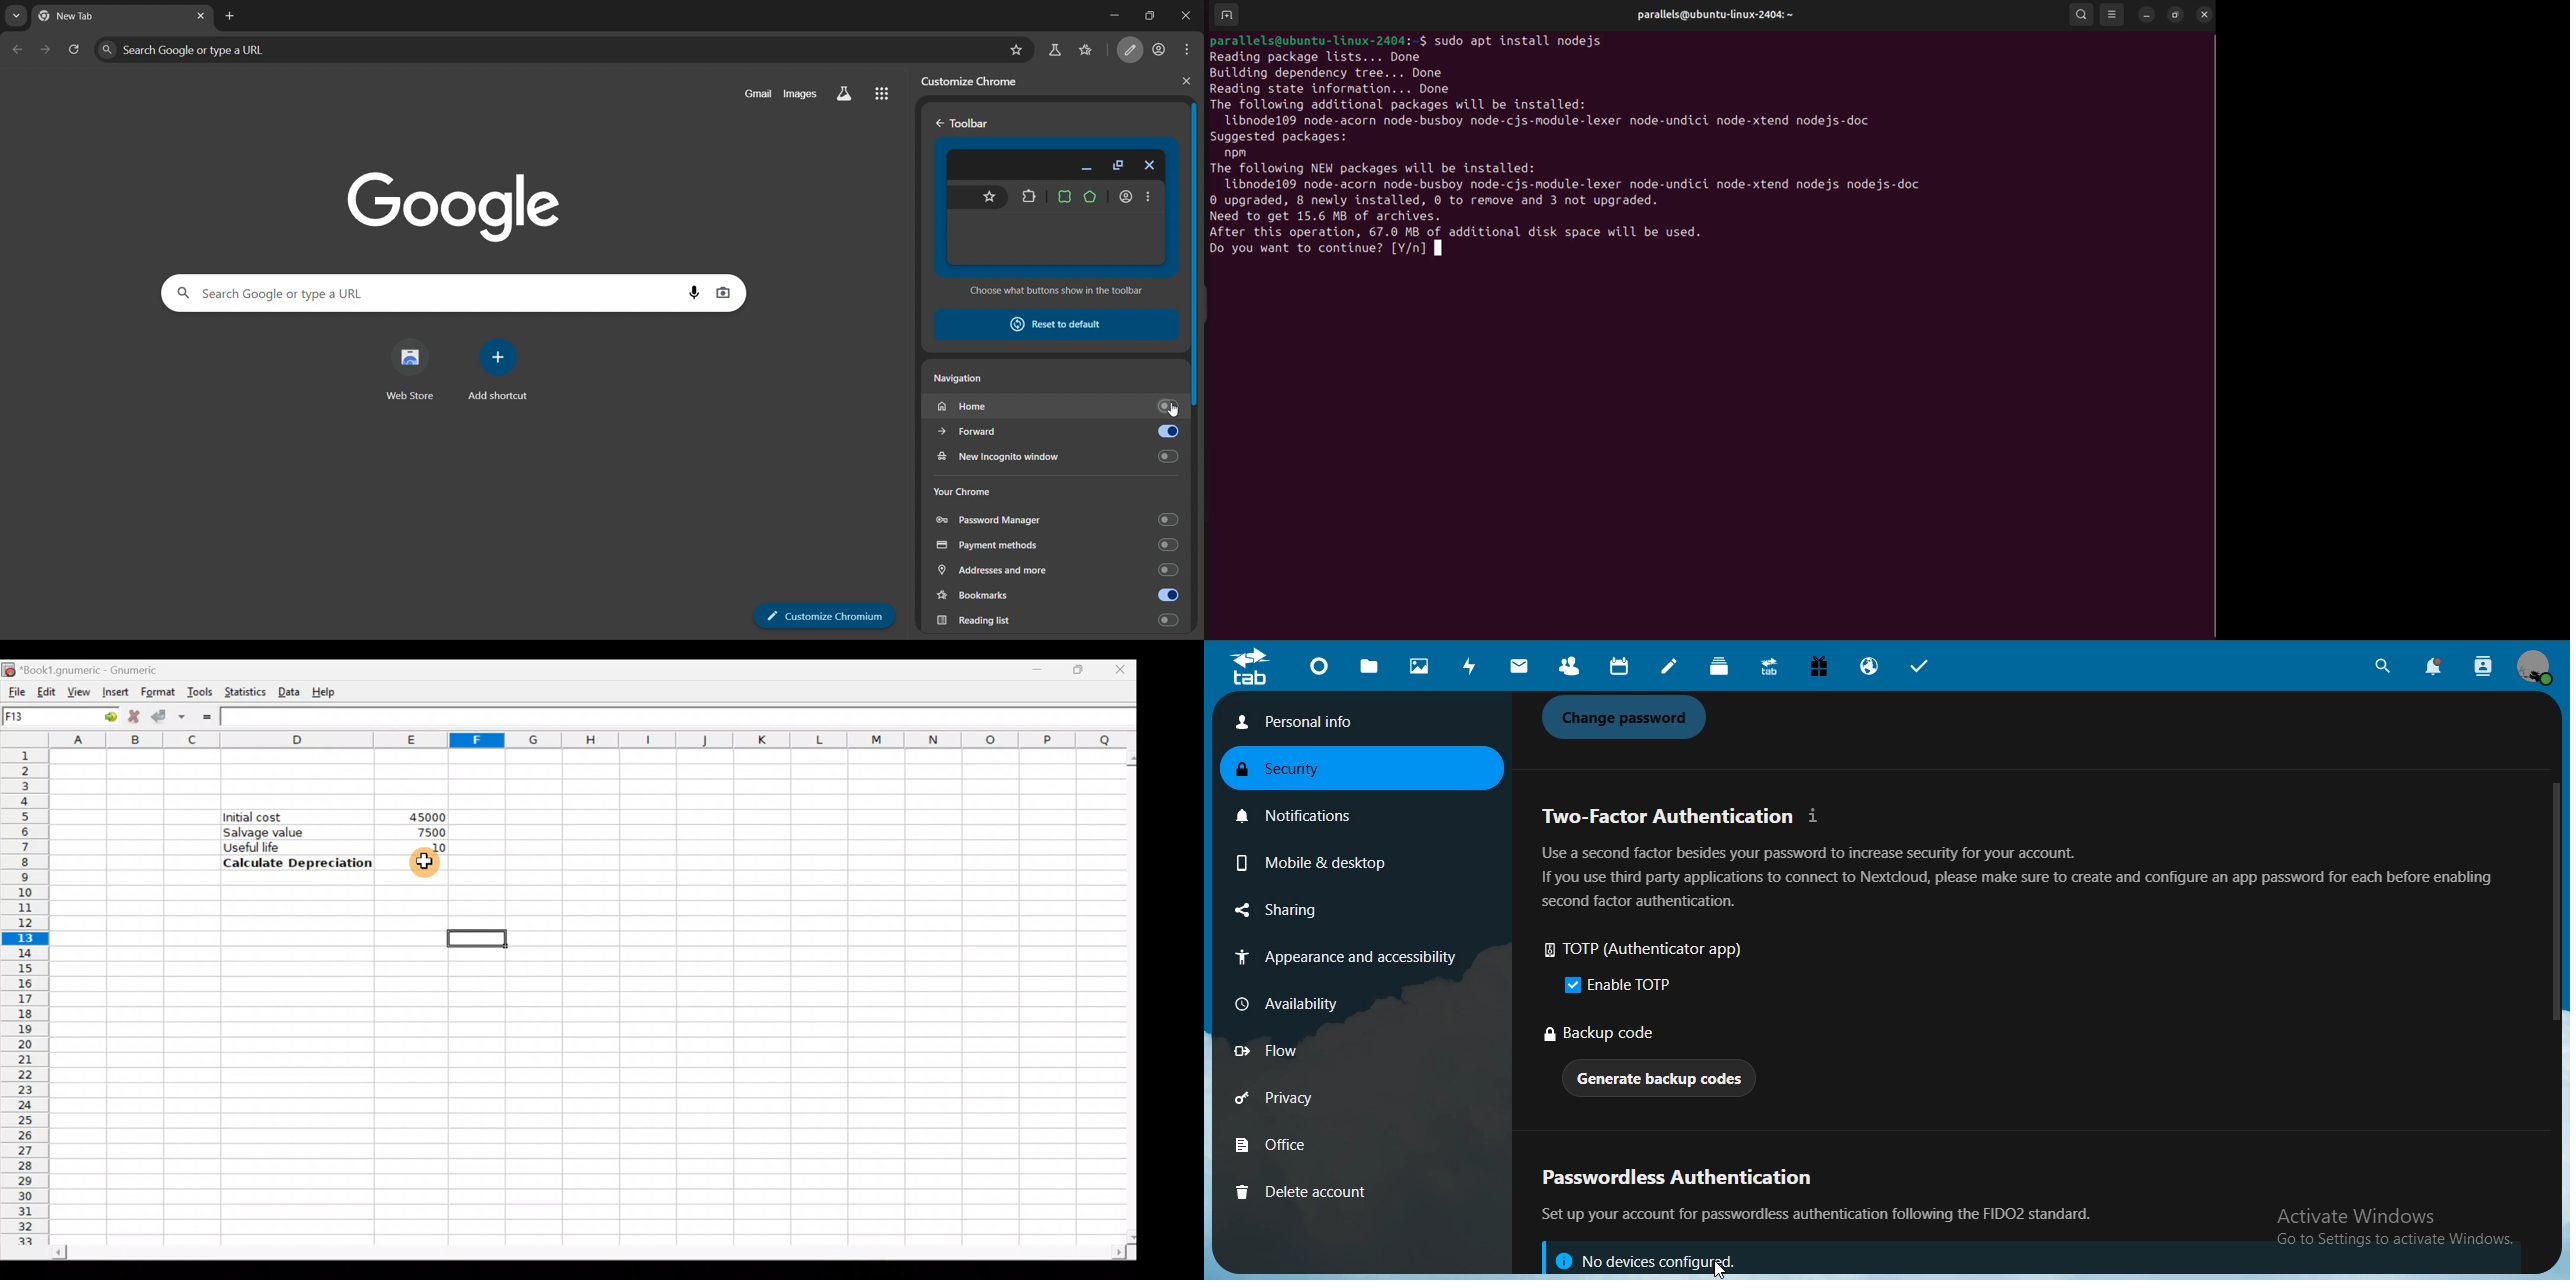 This screenshot has width=2576, height=1288. Describe the element at coordinates (2379, 669) in the screenshot. I see `search` at that location.